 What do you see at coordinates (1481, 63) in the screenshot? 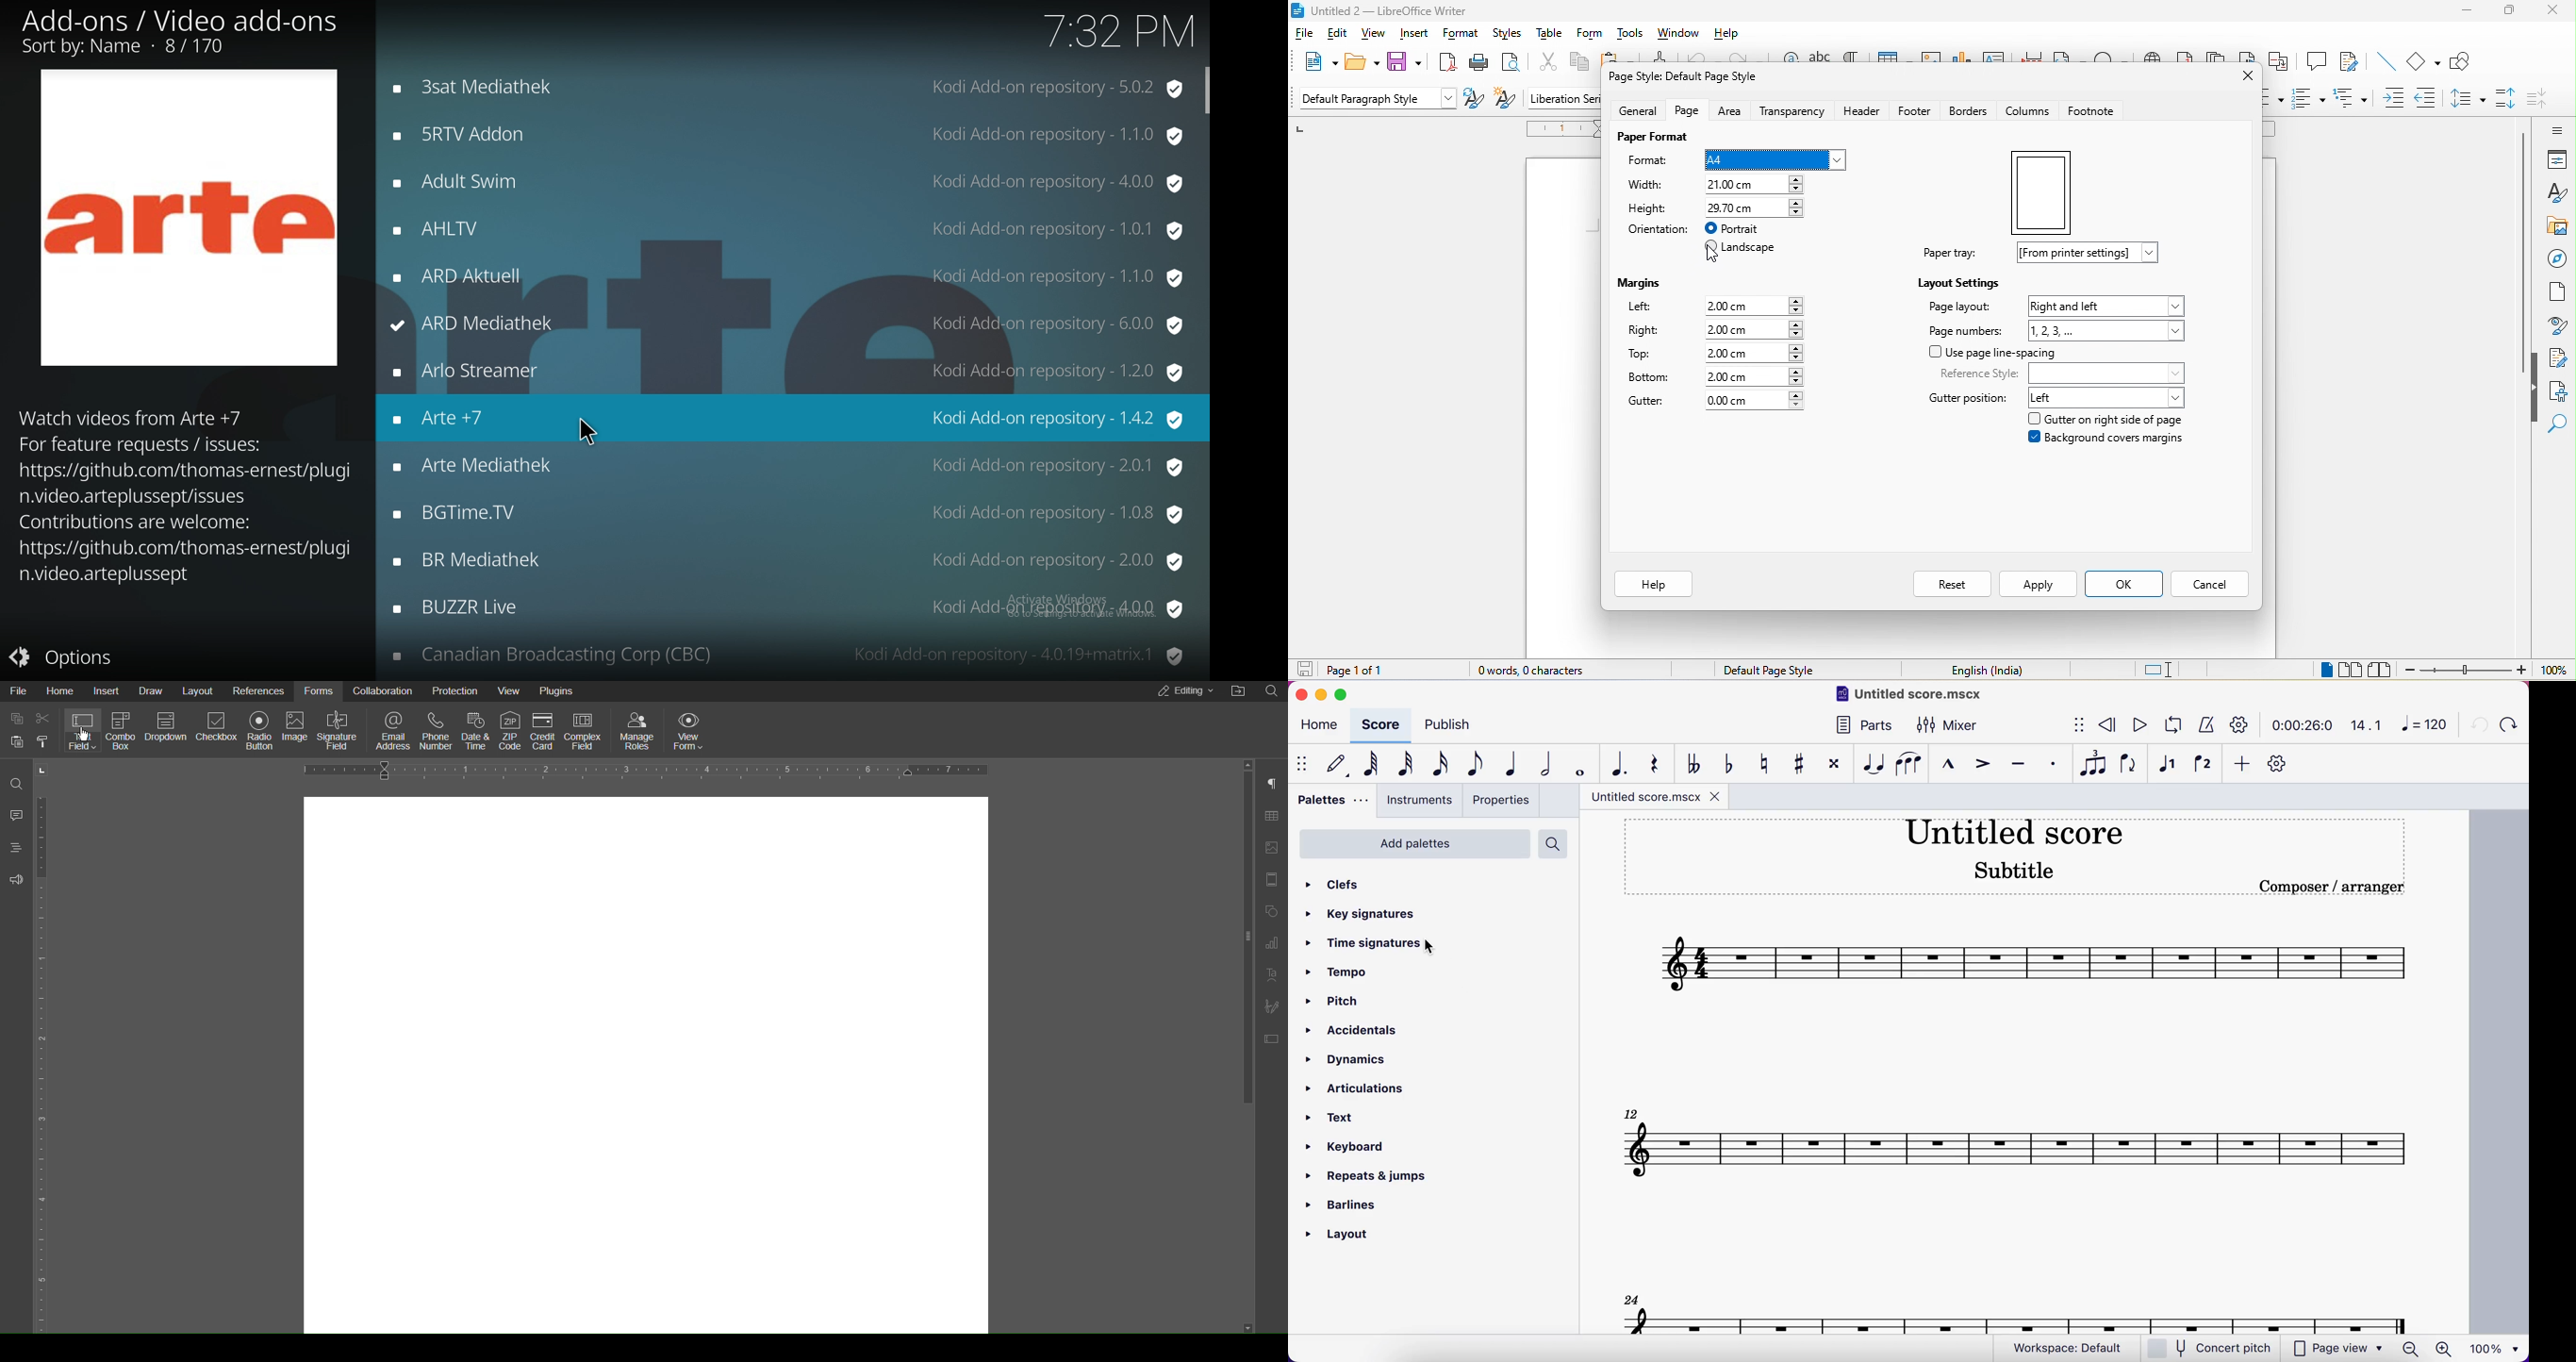
I see `print` at bounding box center [1481, 63].